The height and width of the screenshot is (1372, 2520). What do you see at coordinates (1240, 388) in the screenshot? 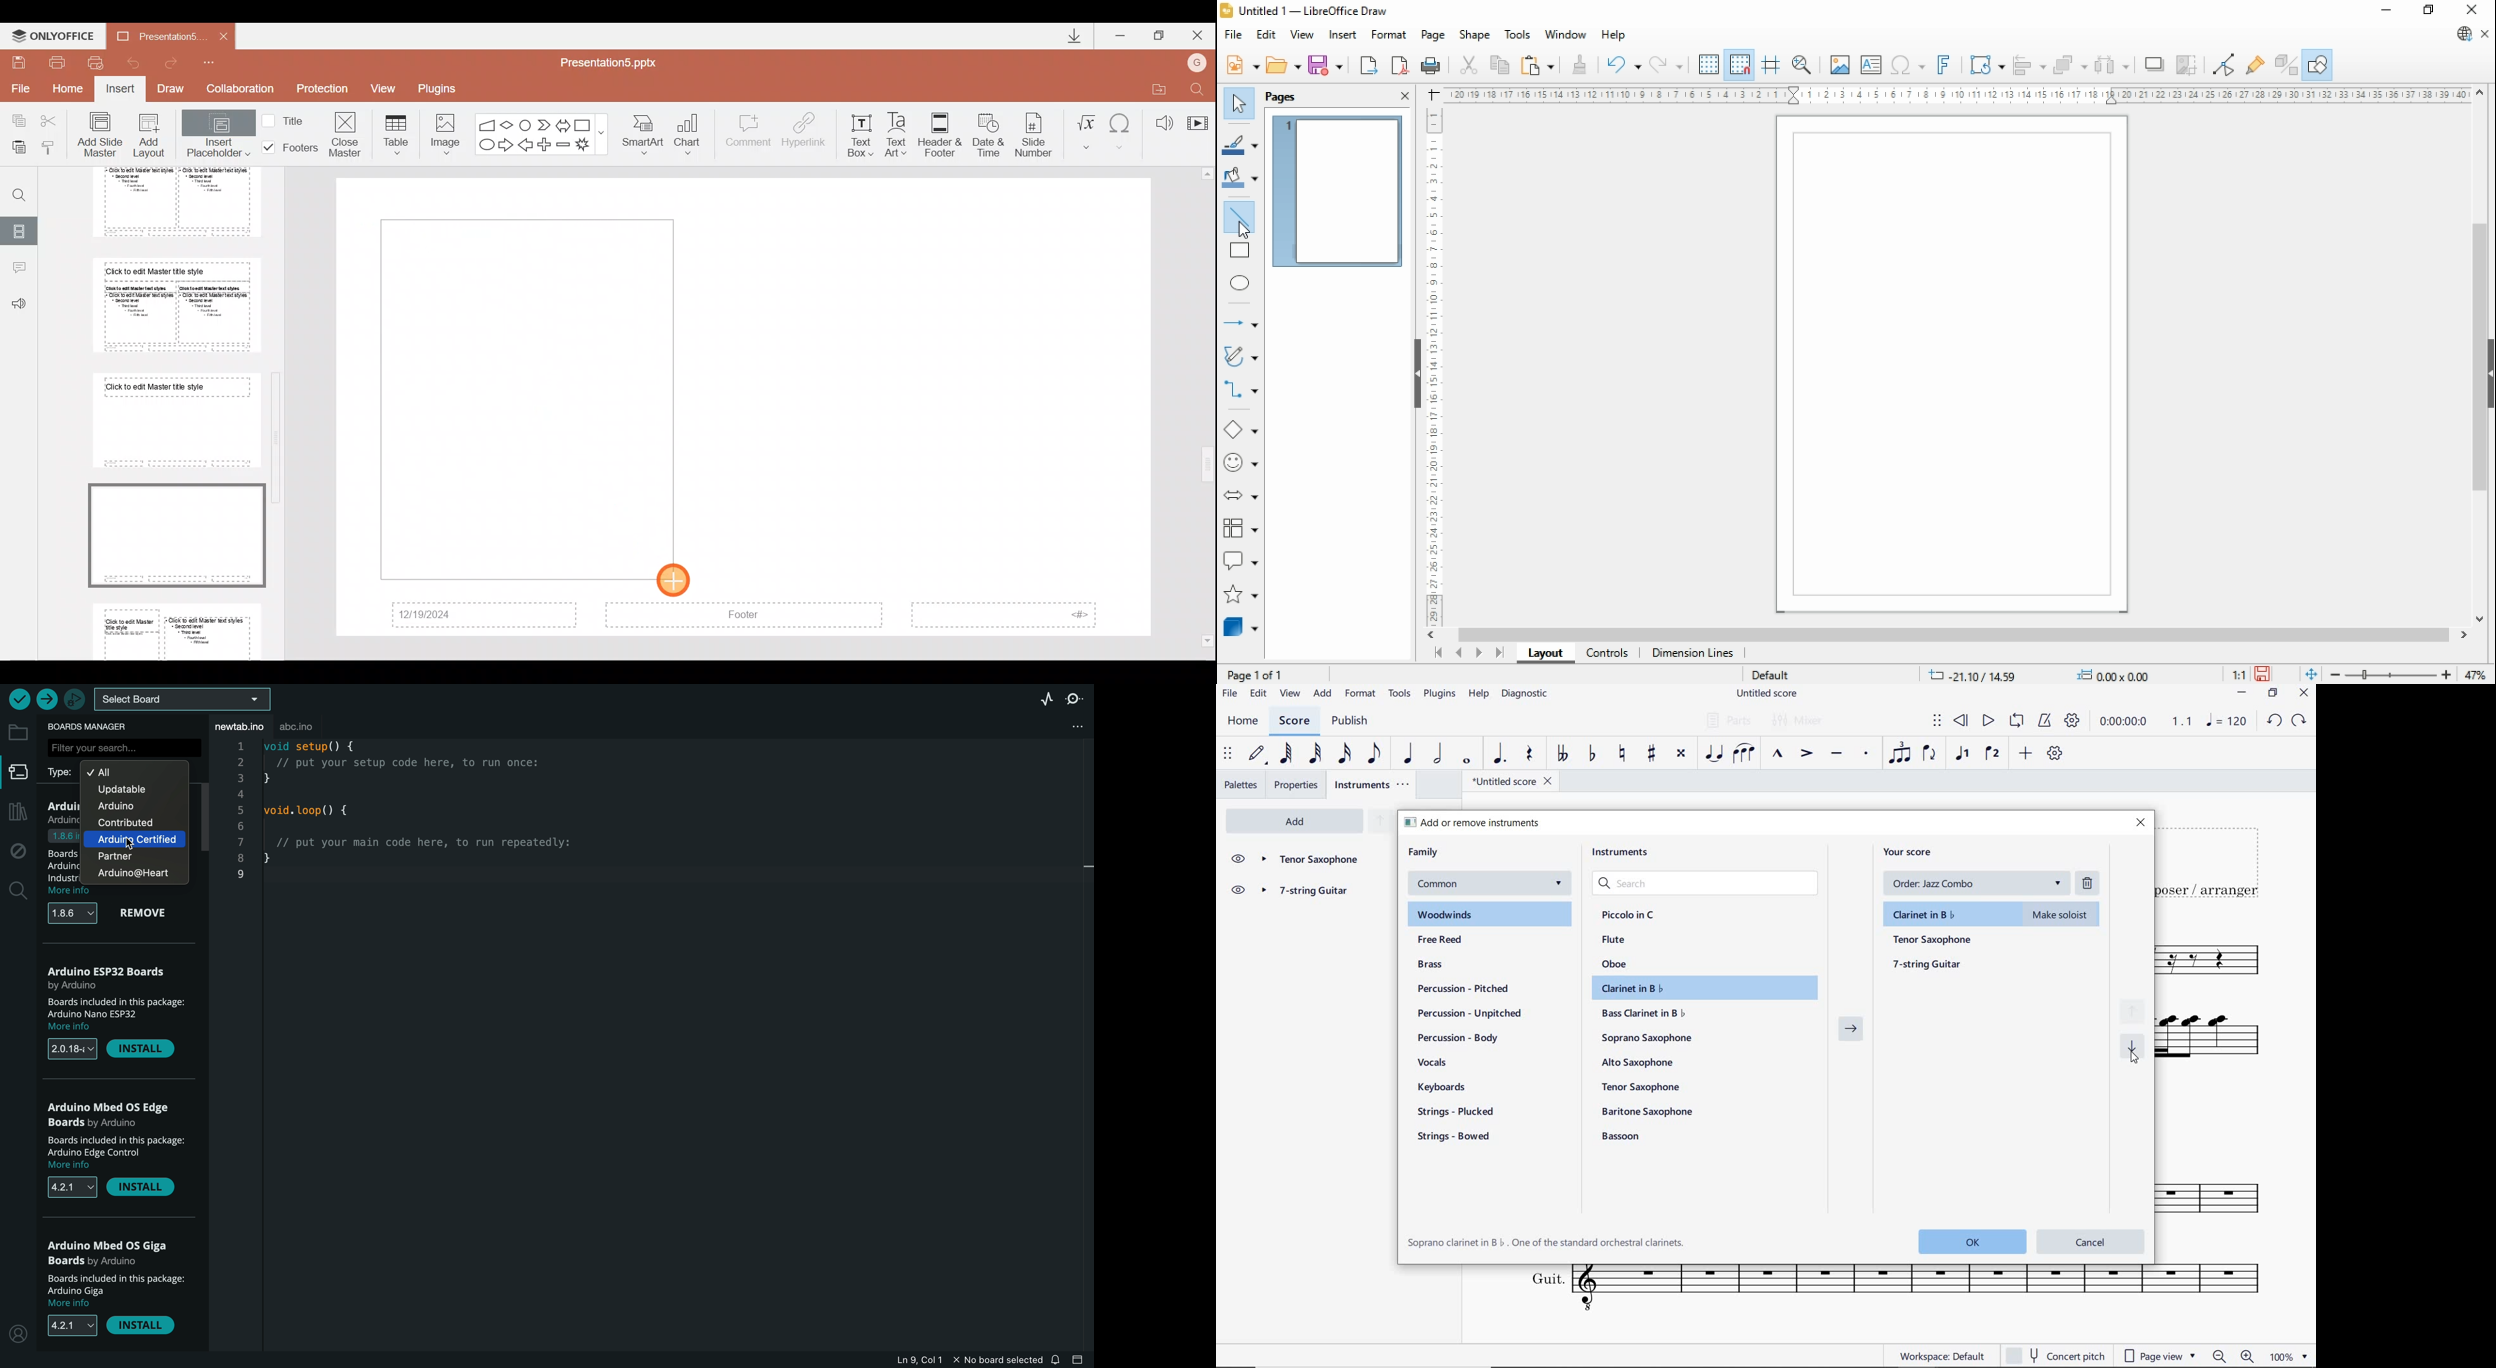
I see `connectors` at bounding box center [1240, 388].